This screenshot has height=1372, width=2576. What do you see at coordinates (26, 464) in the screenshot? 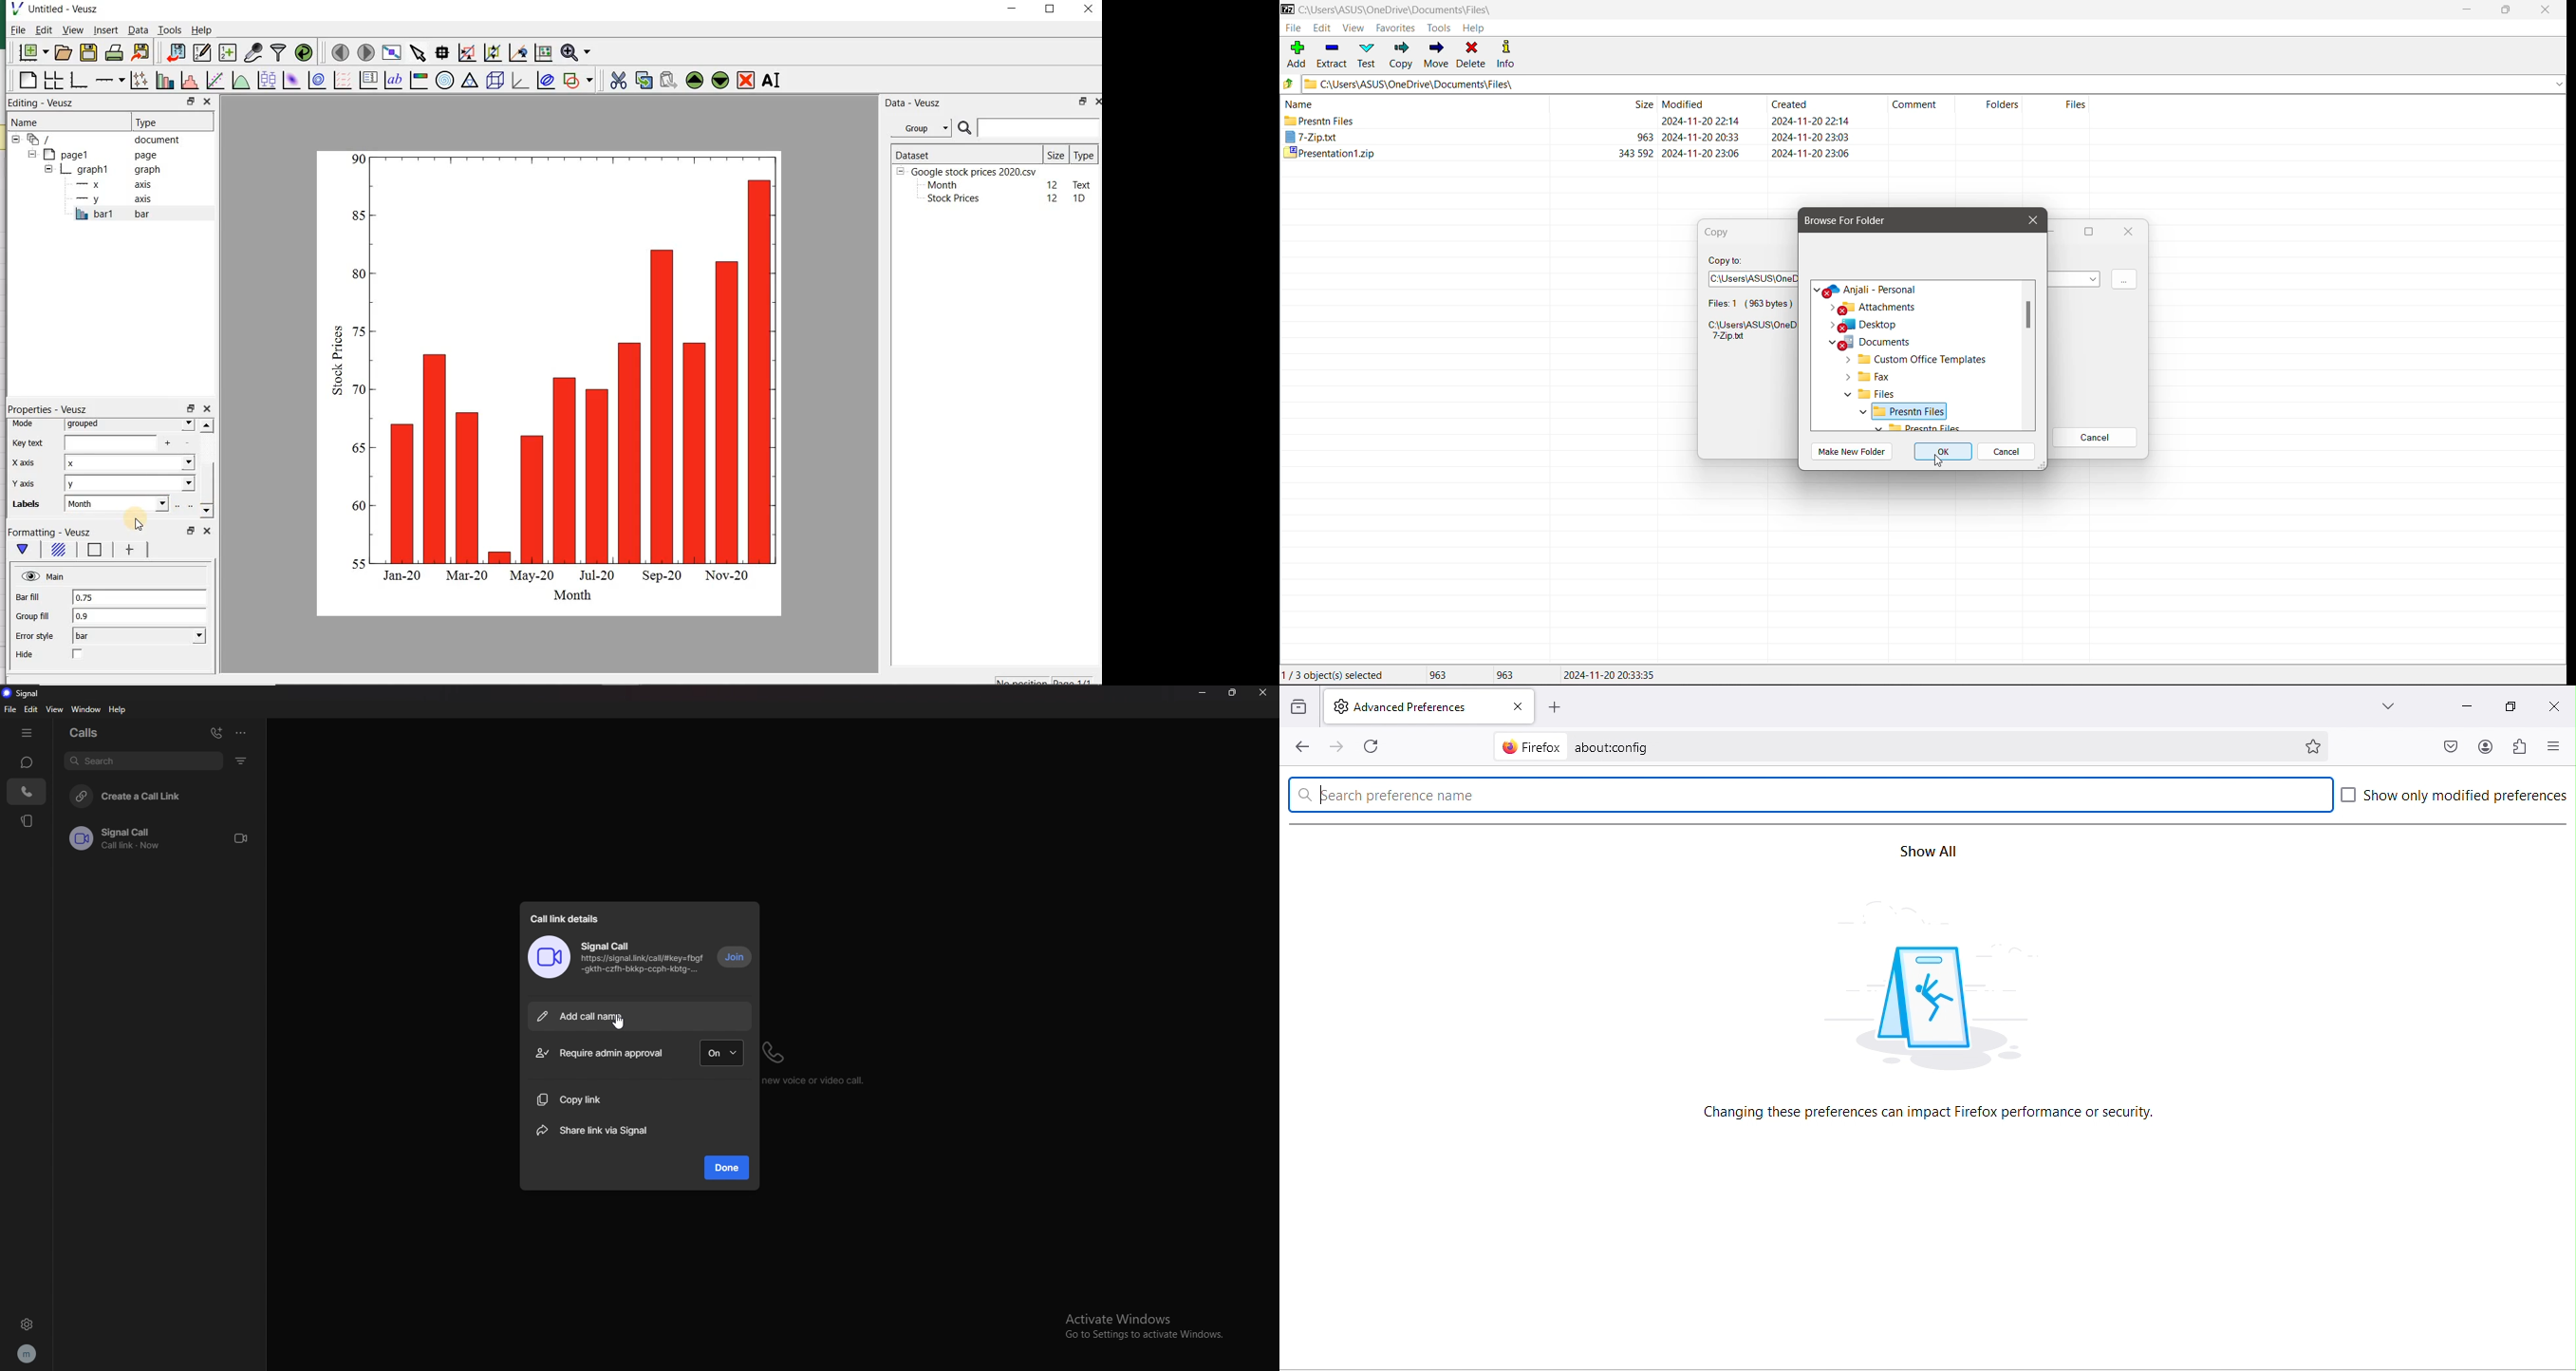
I see `x-axis` at bounding box center [26, 464].